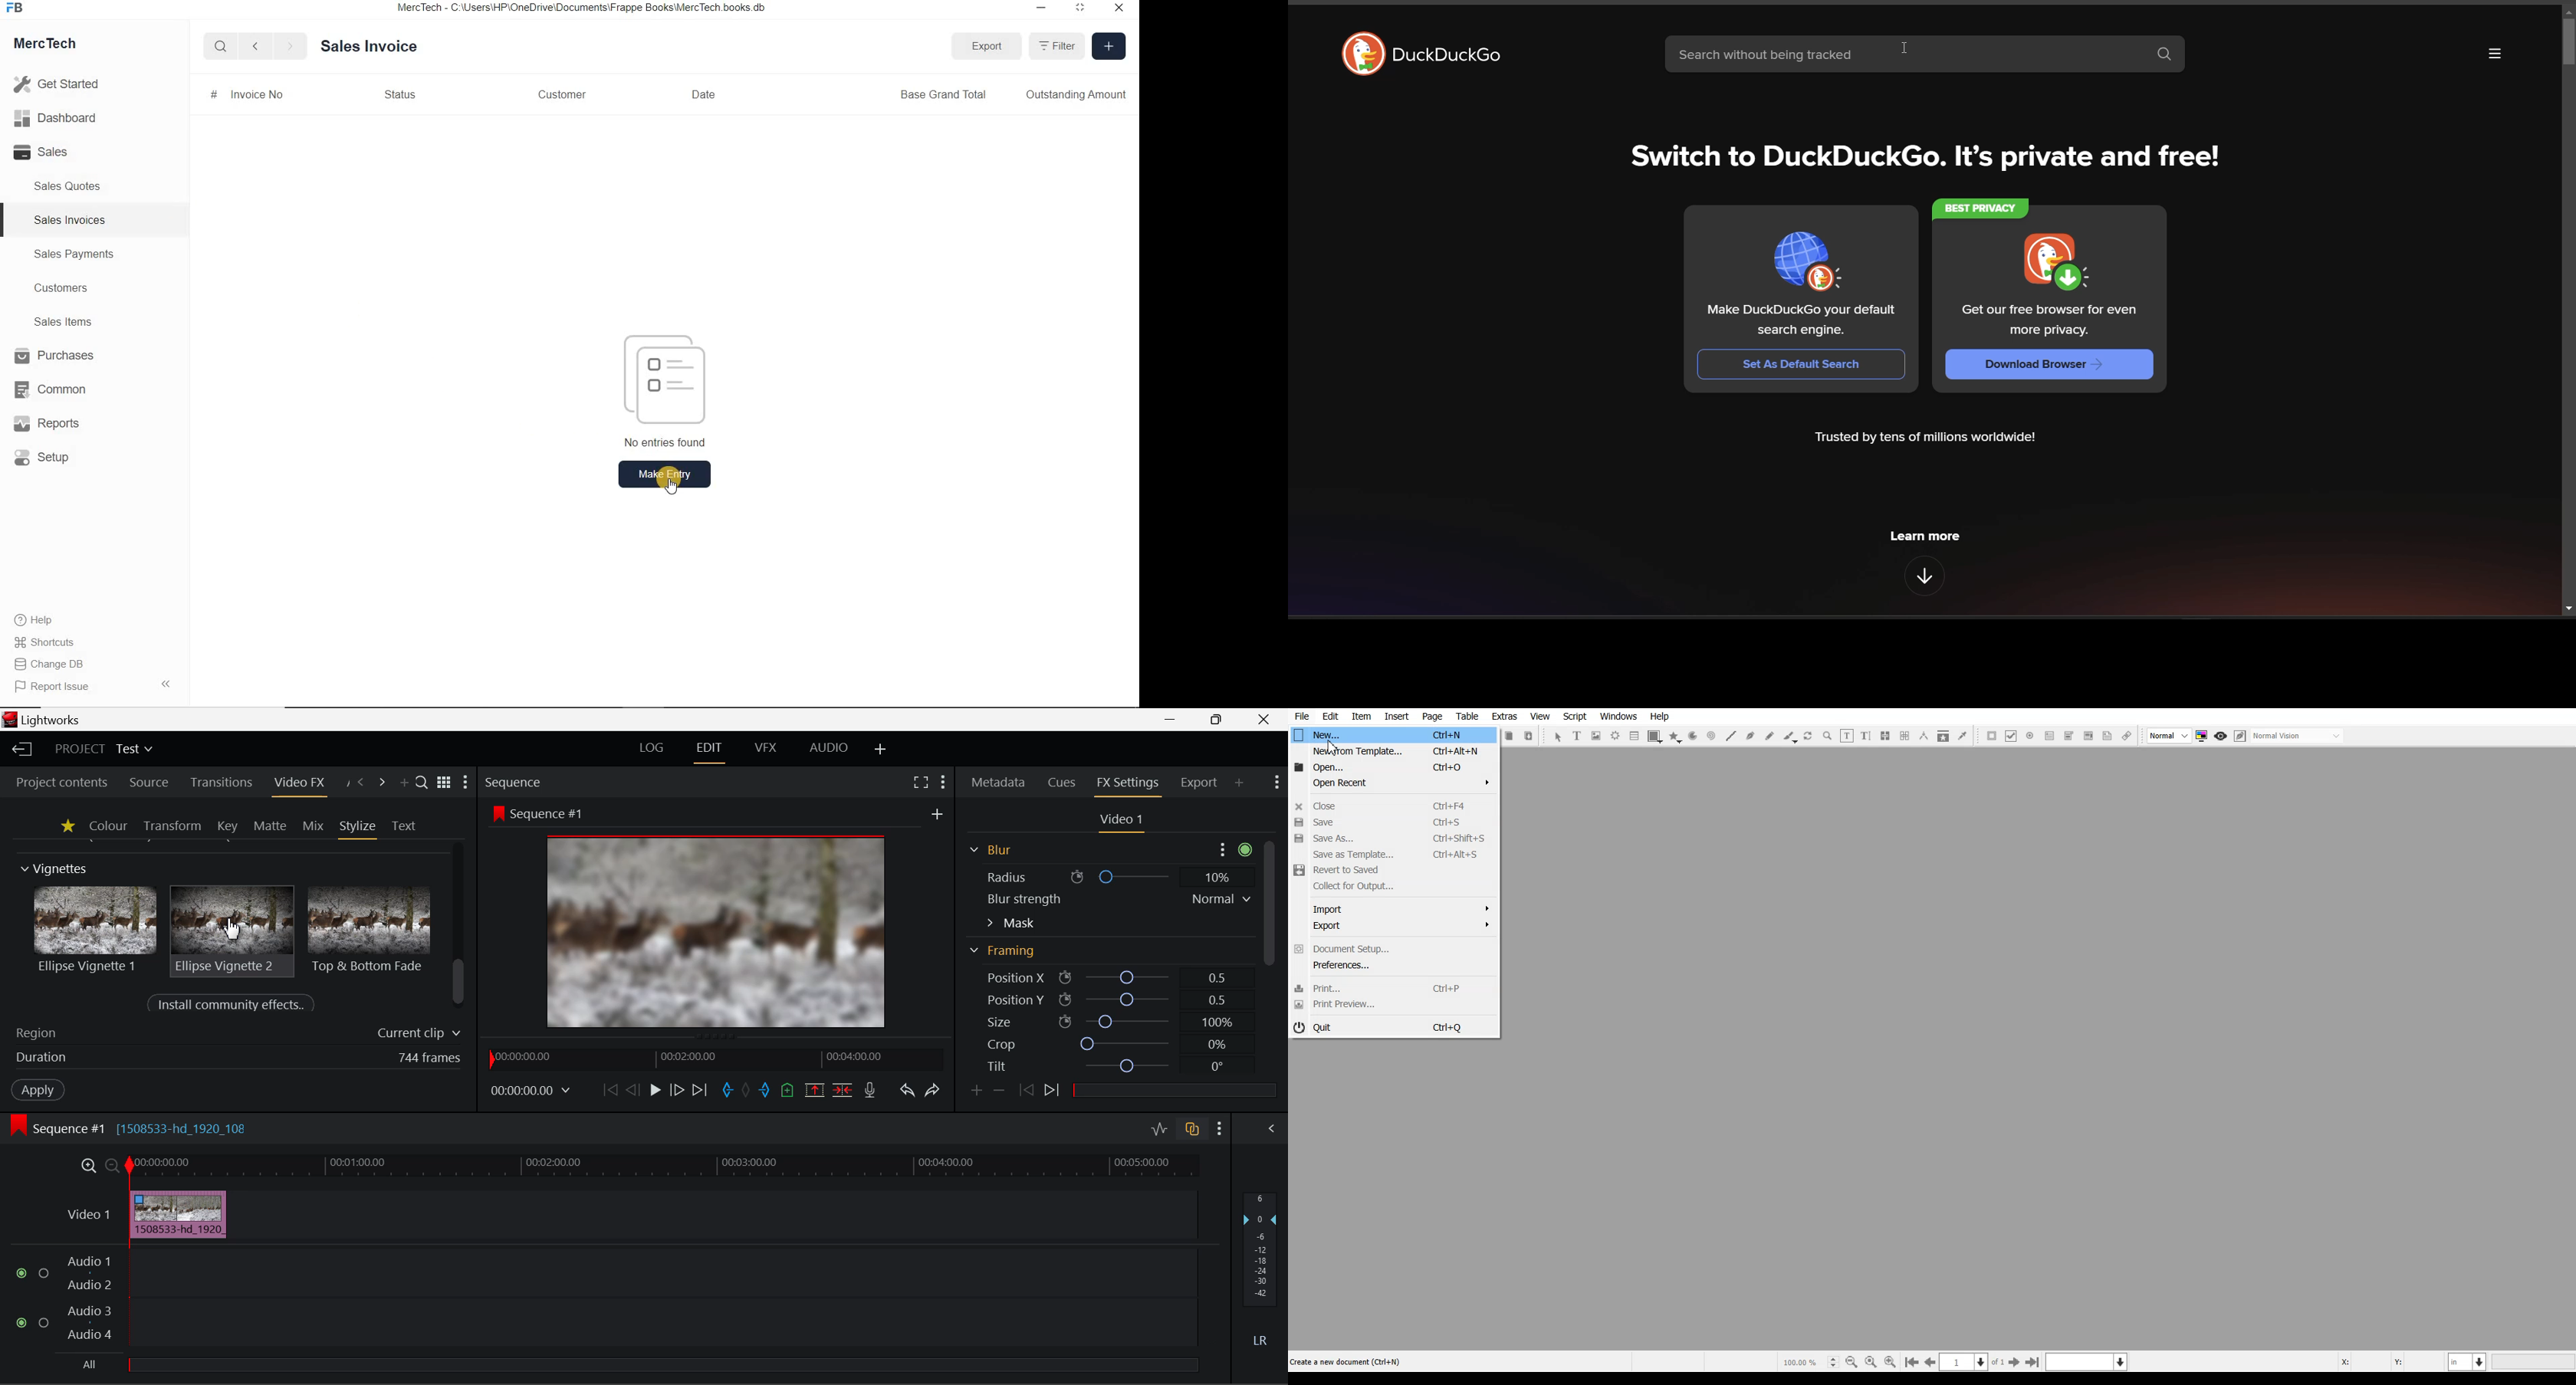  Describe the element at coordinates (61, 782) in the screenshot. I see `Project contents` at that location.